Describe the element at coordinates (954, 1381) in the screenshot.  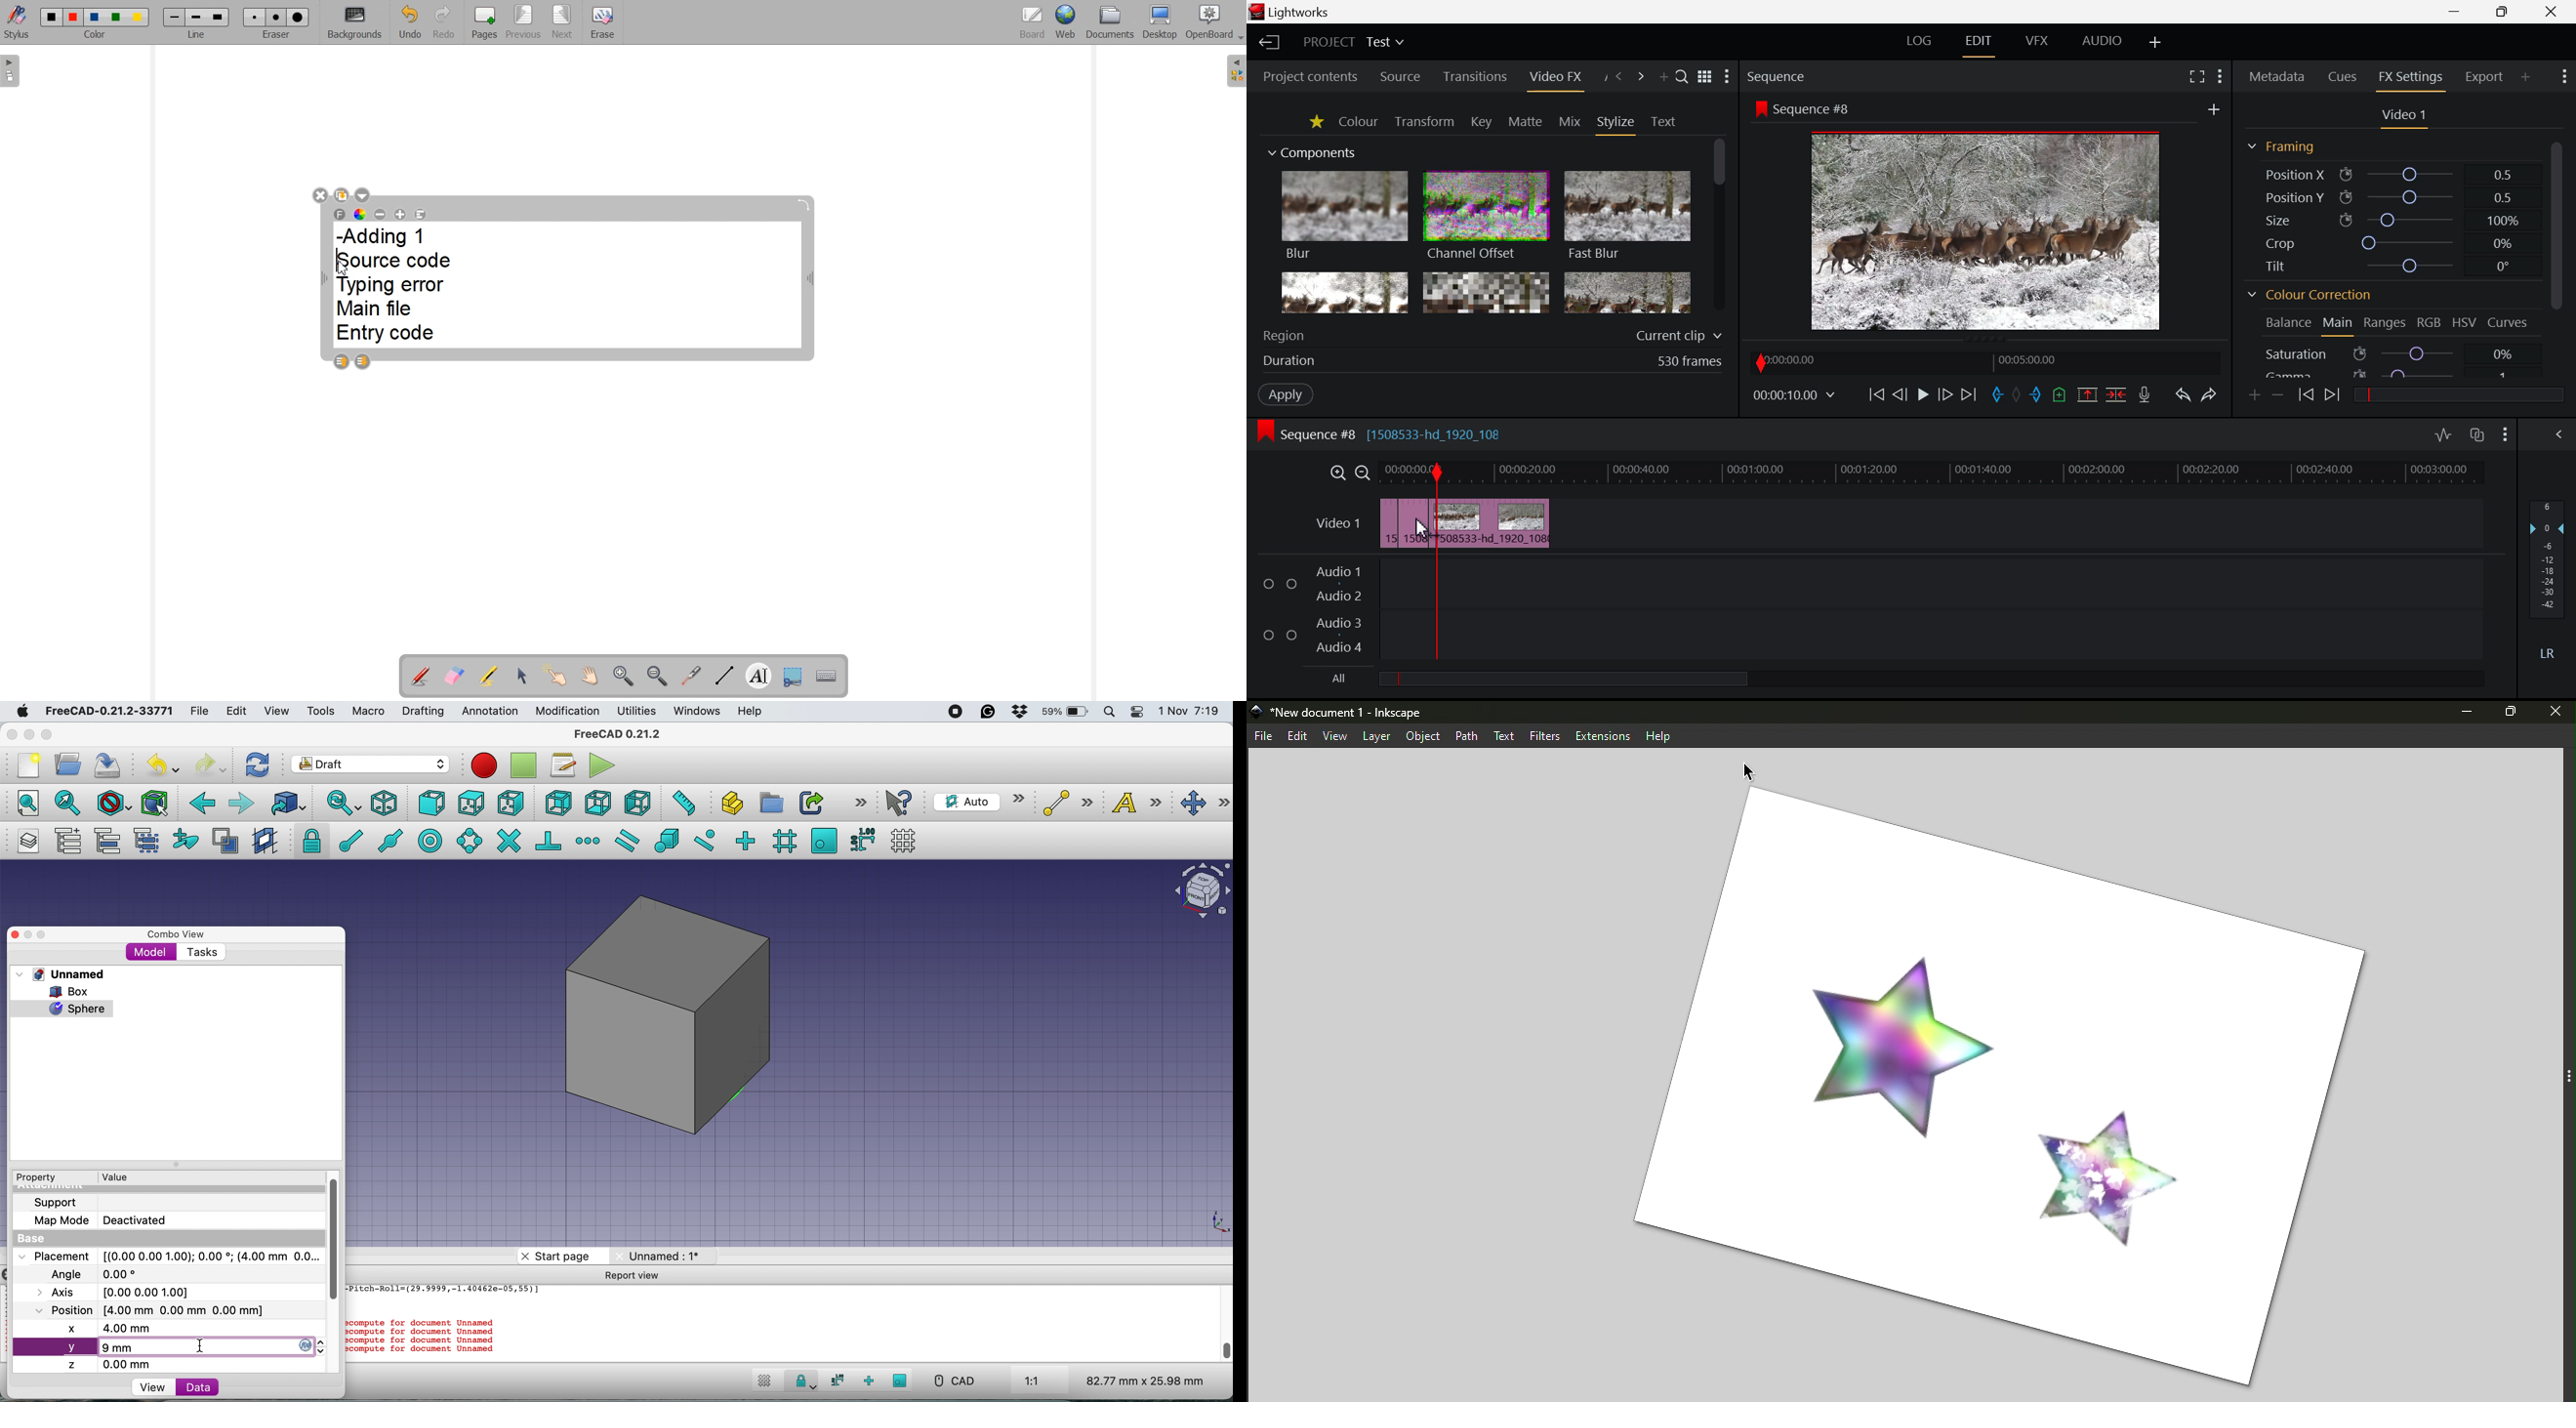
I see `cad` at that location.